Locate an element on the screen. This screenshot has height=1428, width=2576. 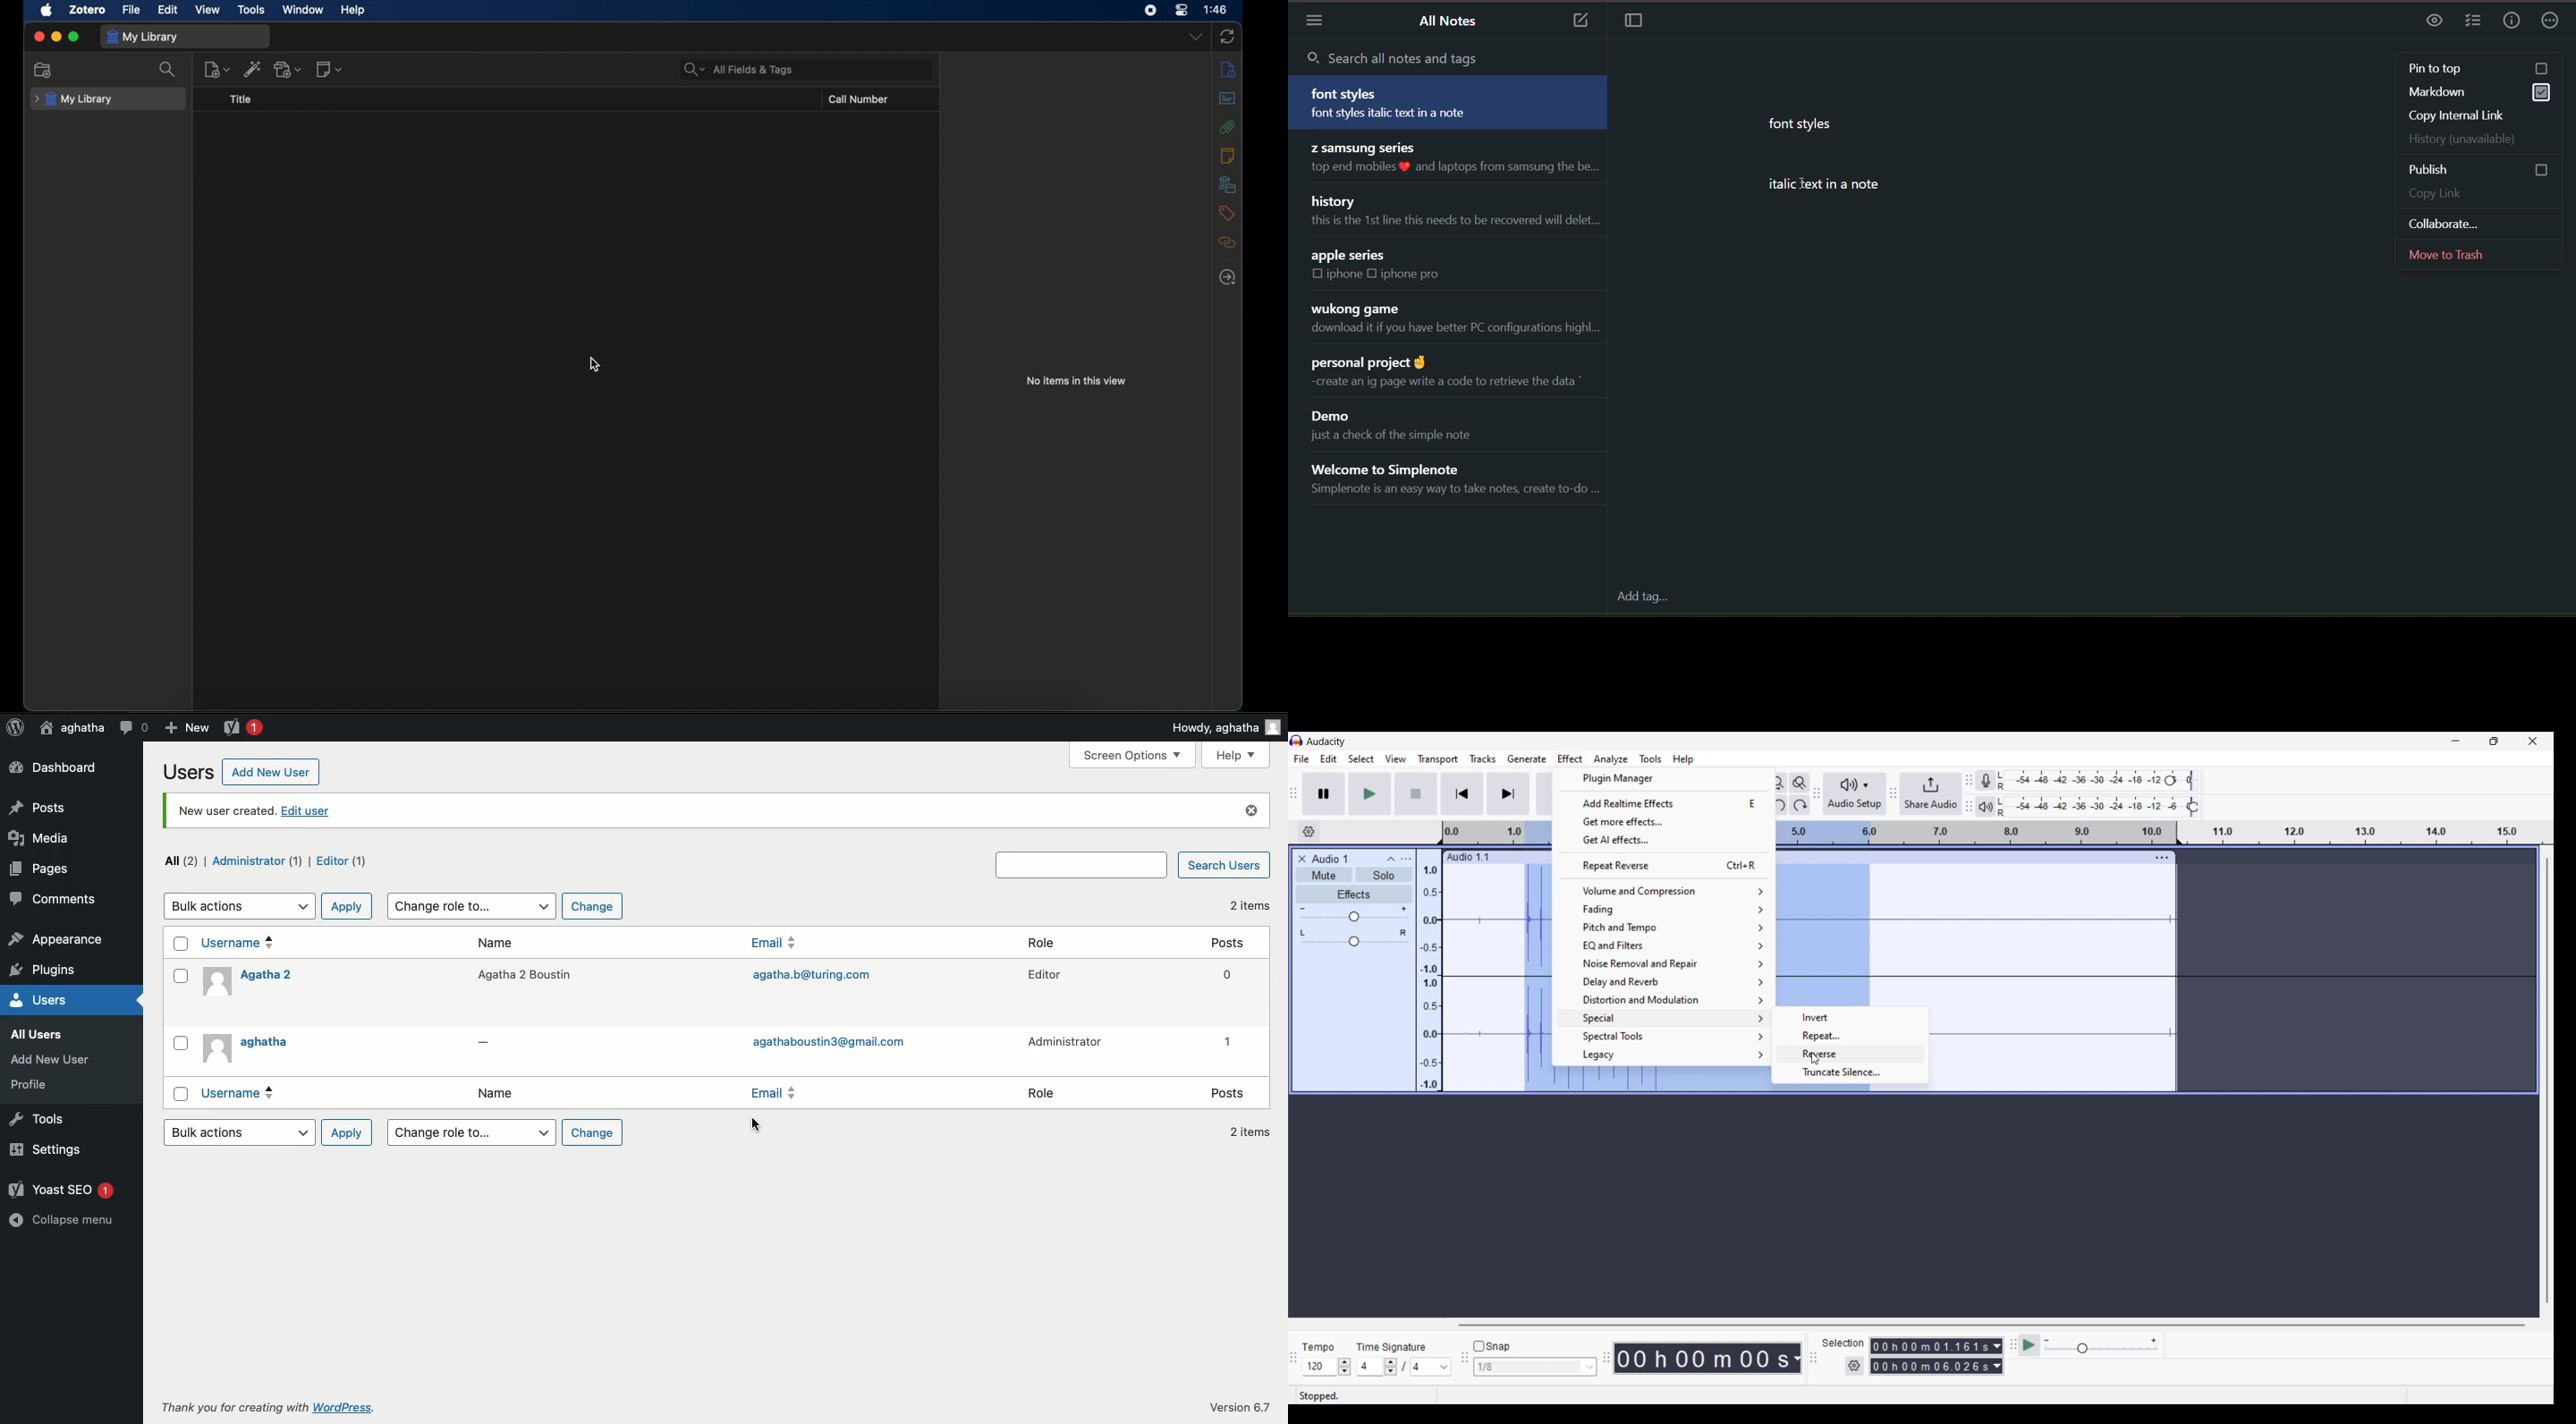
tags is located at coordinates (1225, 213).